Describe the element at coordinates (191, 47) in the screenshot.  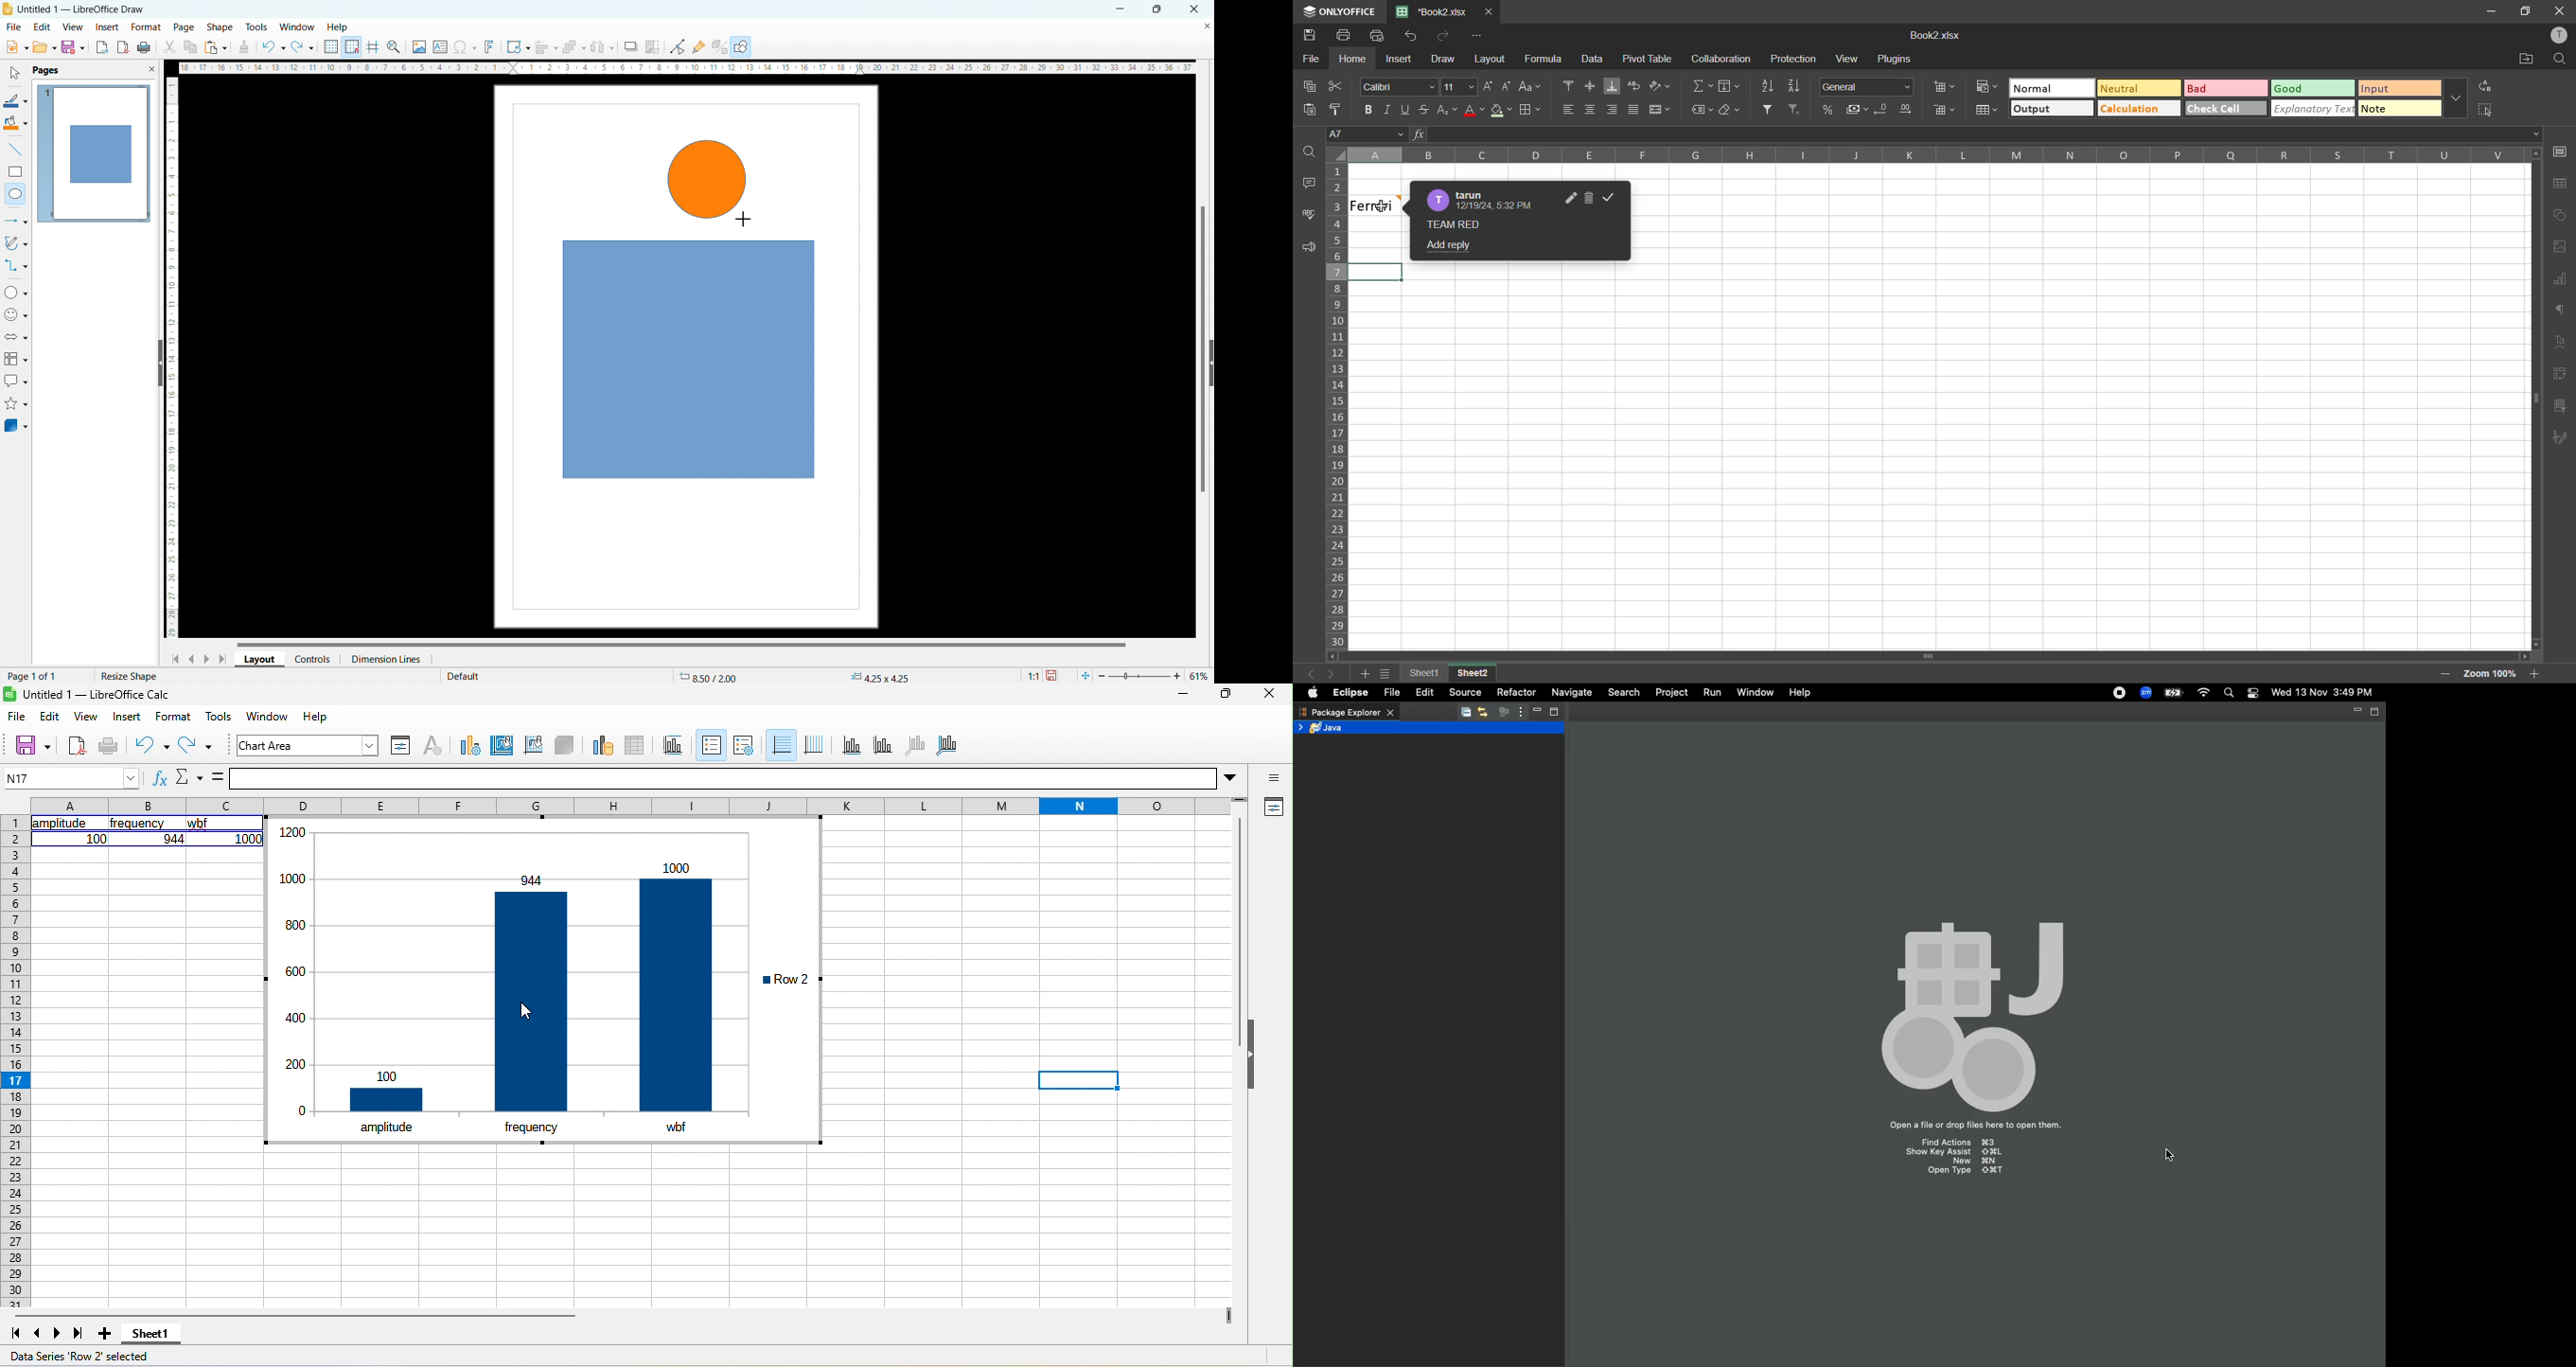
I see `copy` at that location.